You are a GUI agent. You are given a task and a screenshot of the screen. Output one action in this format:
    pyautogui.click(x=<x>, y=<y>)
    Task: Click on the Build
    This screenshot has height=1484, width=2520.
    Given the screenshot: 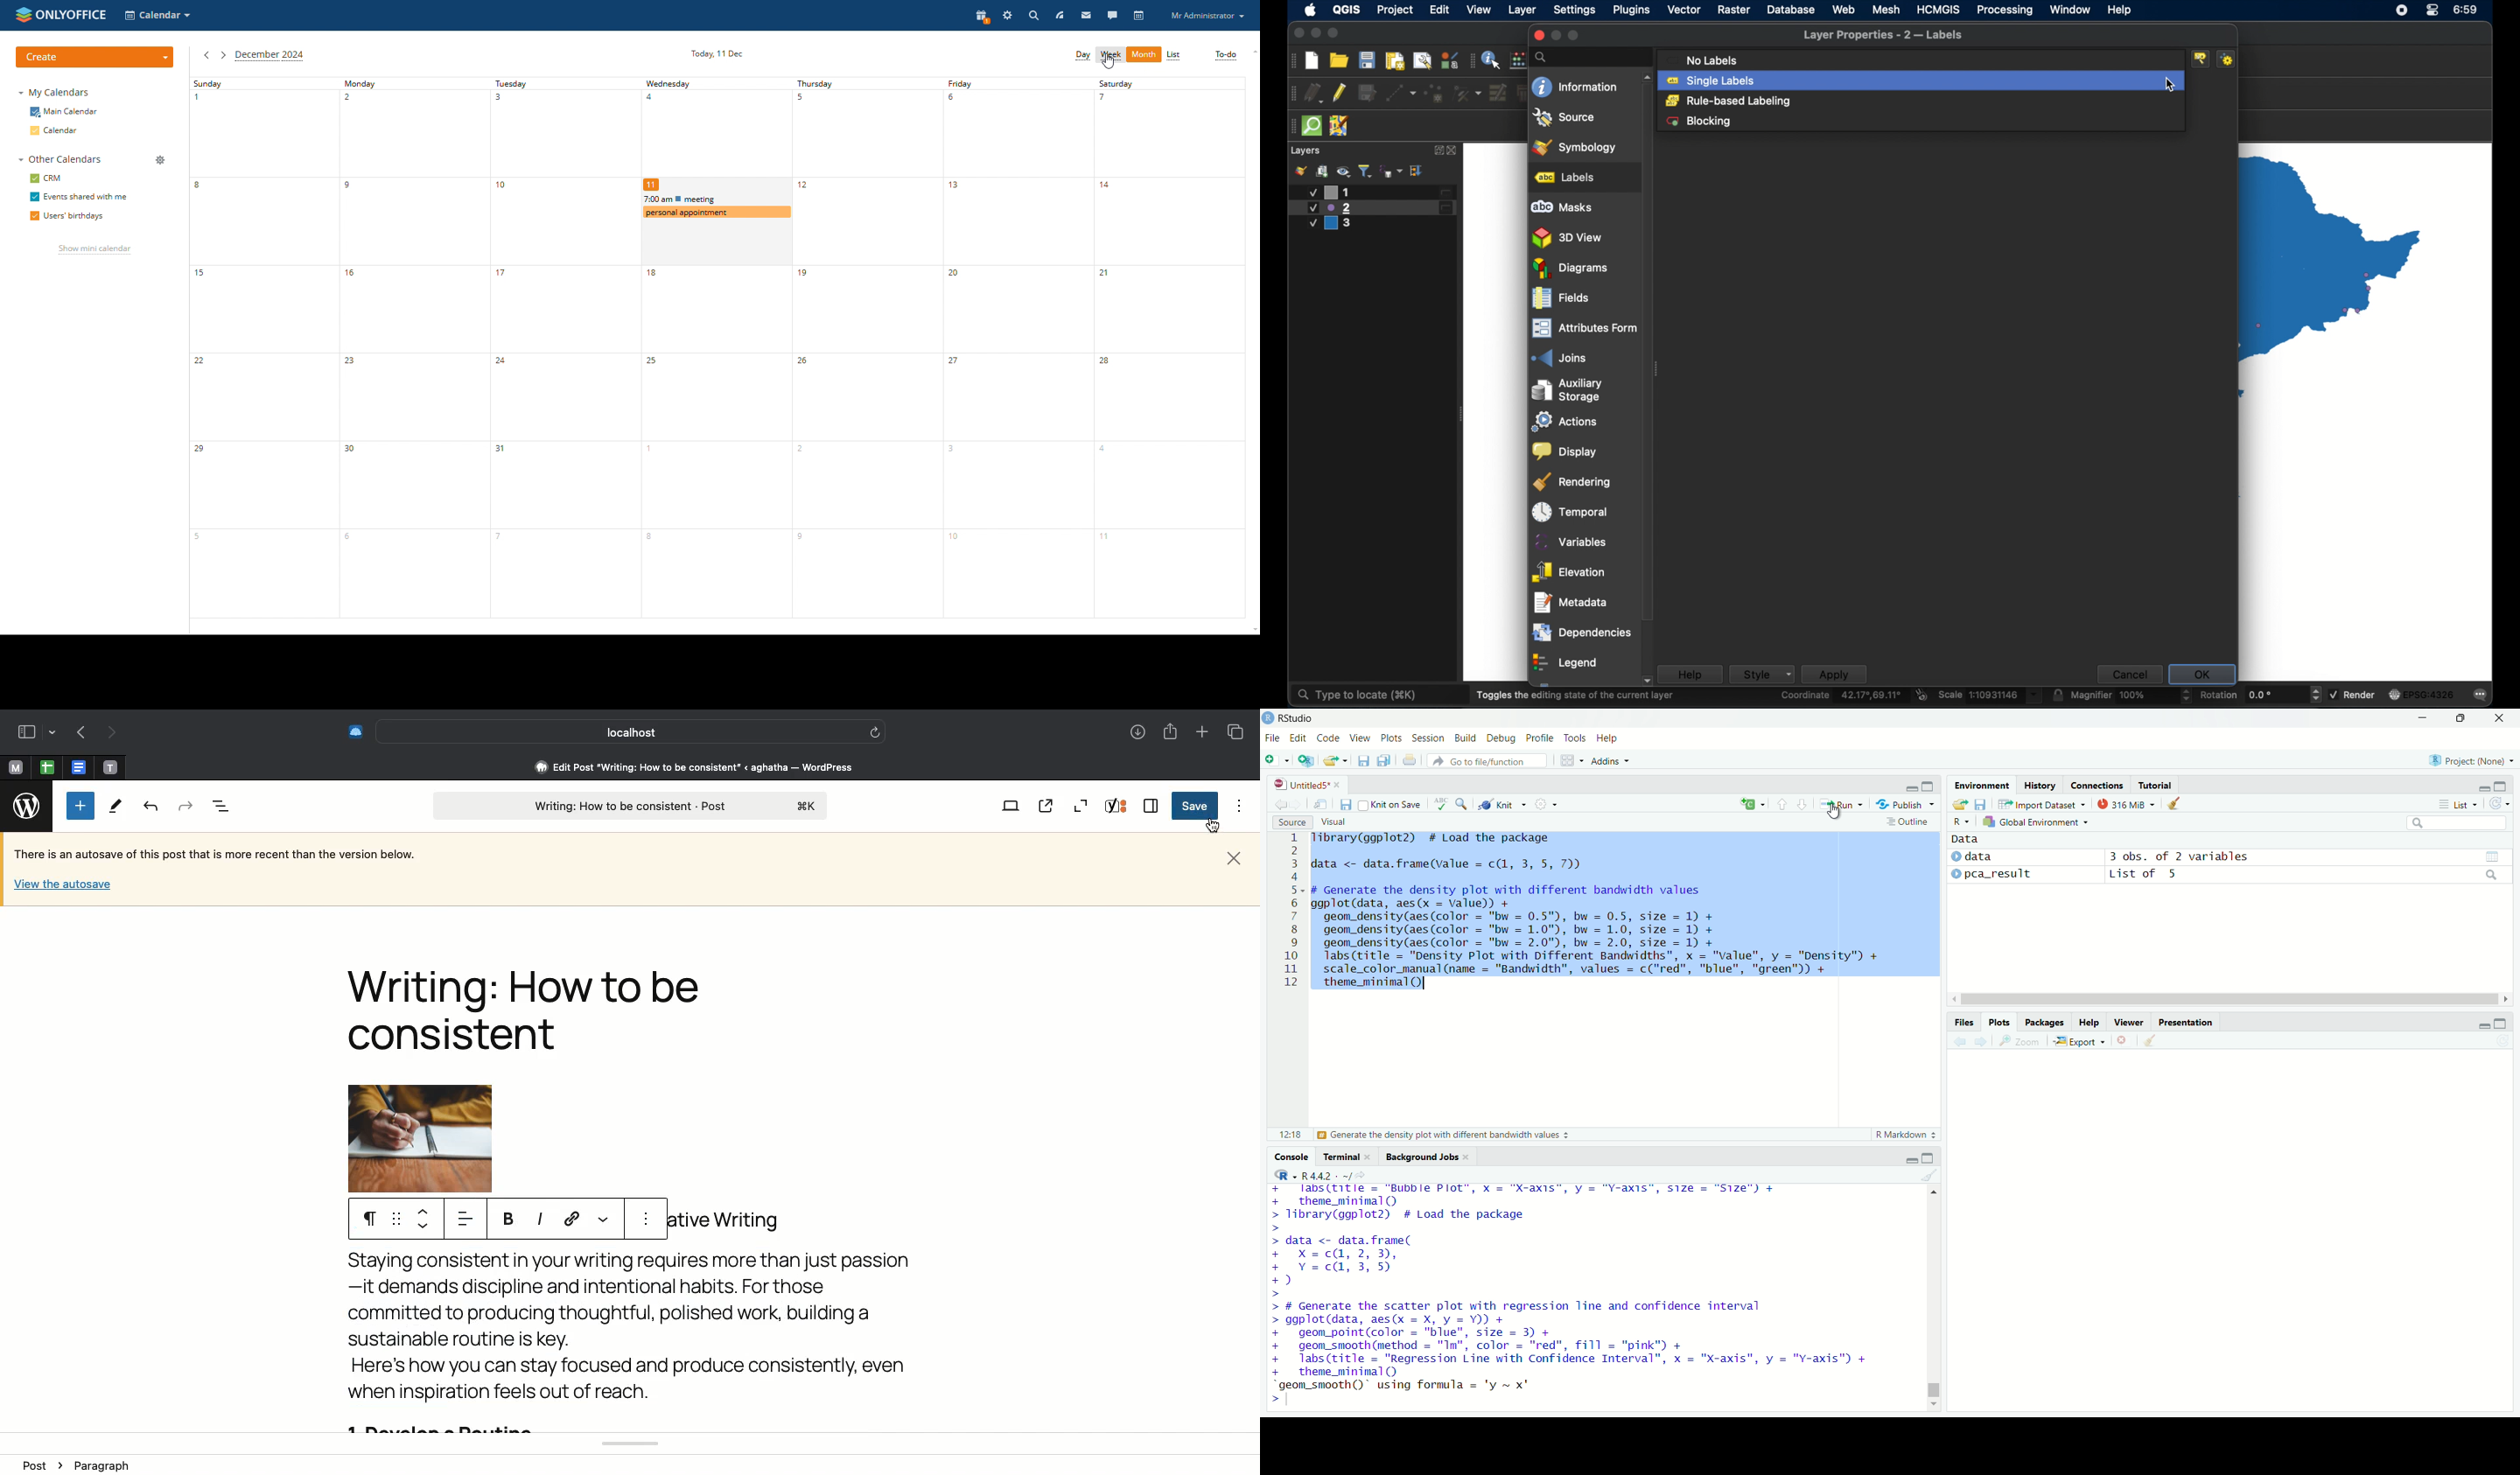 What is the action you would take?
    pyautogui.click(x=1465, y=737)
    